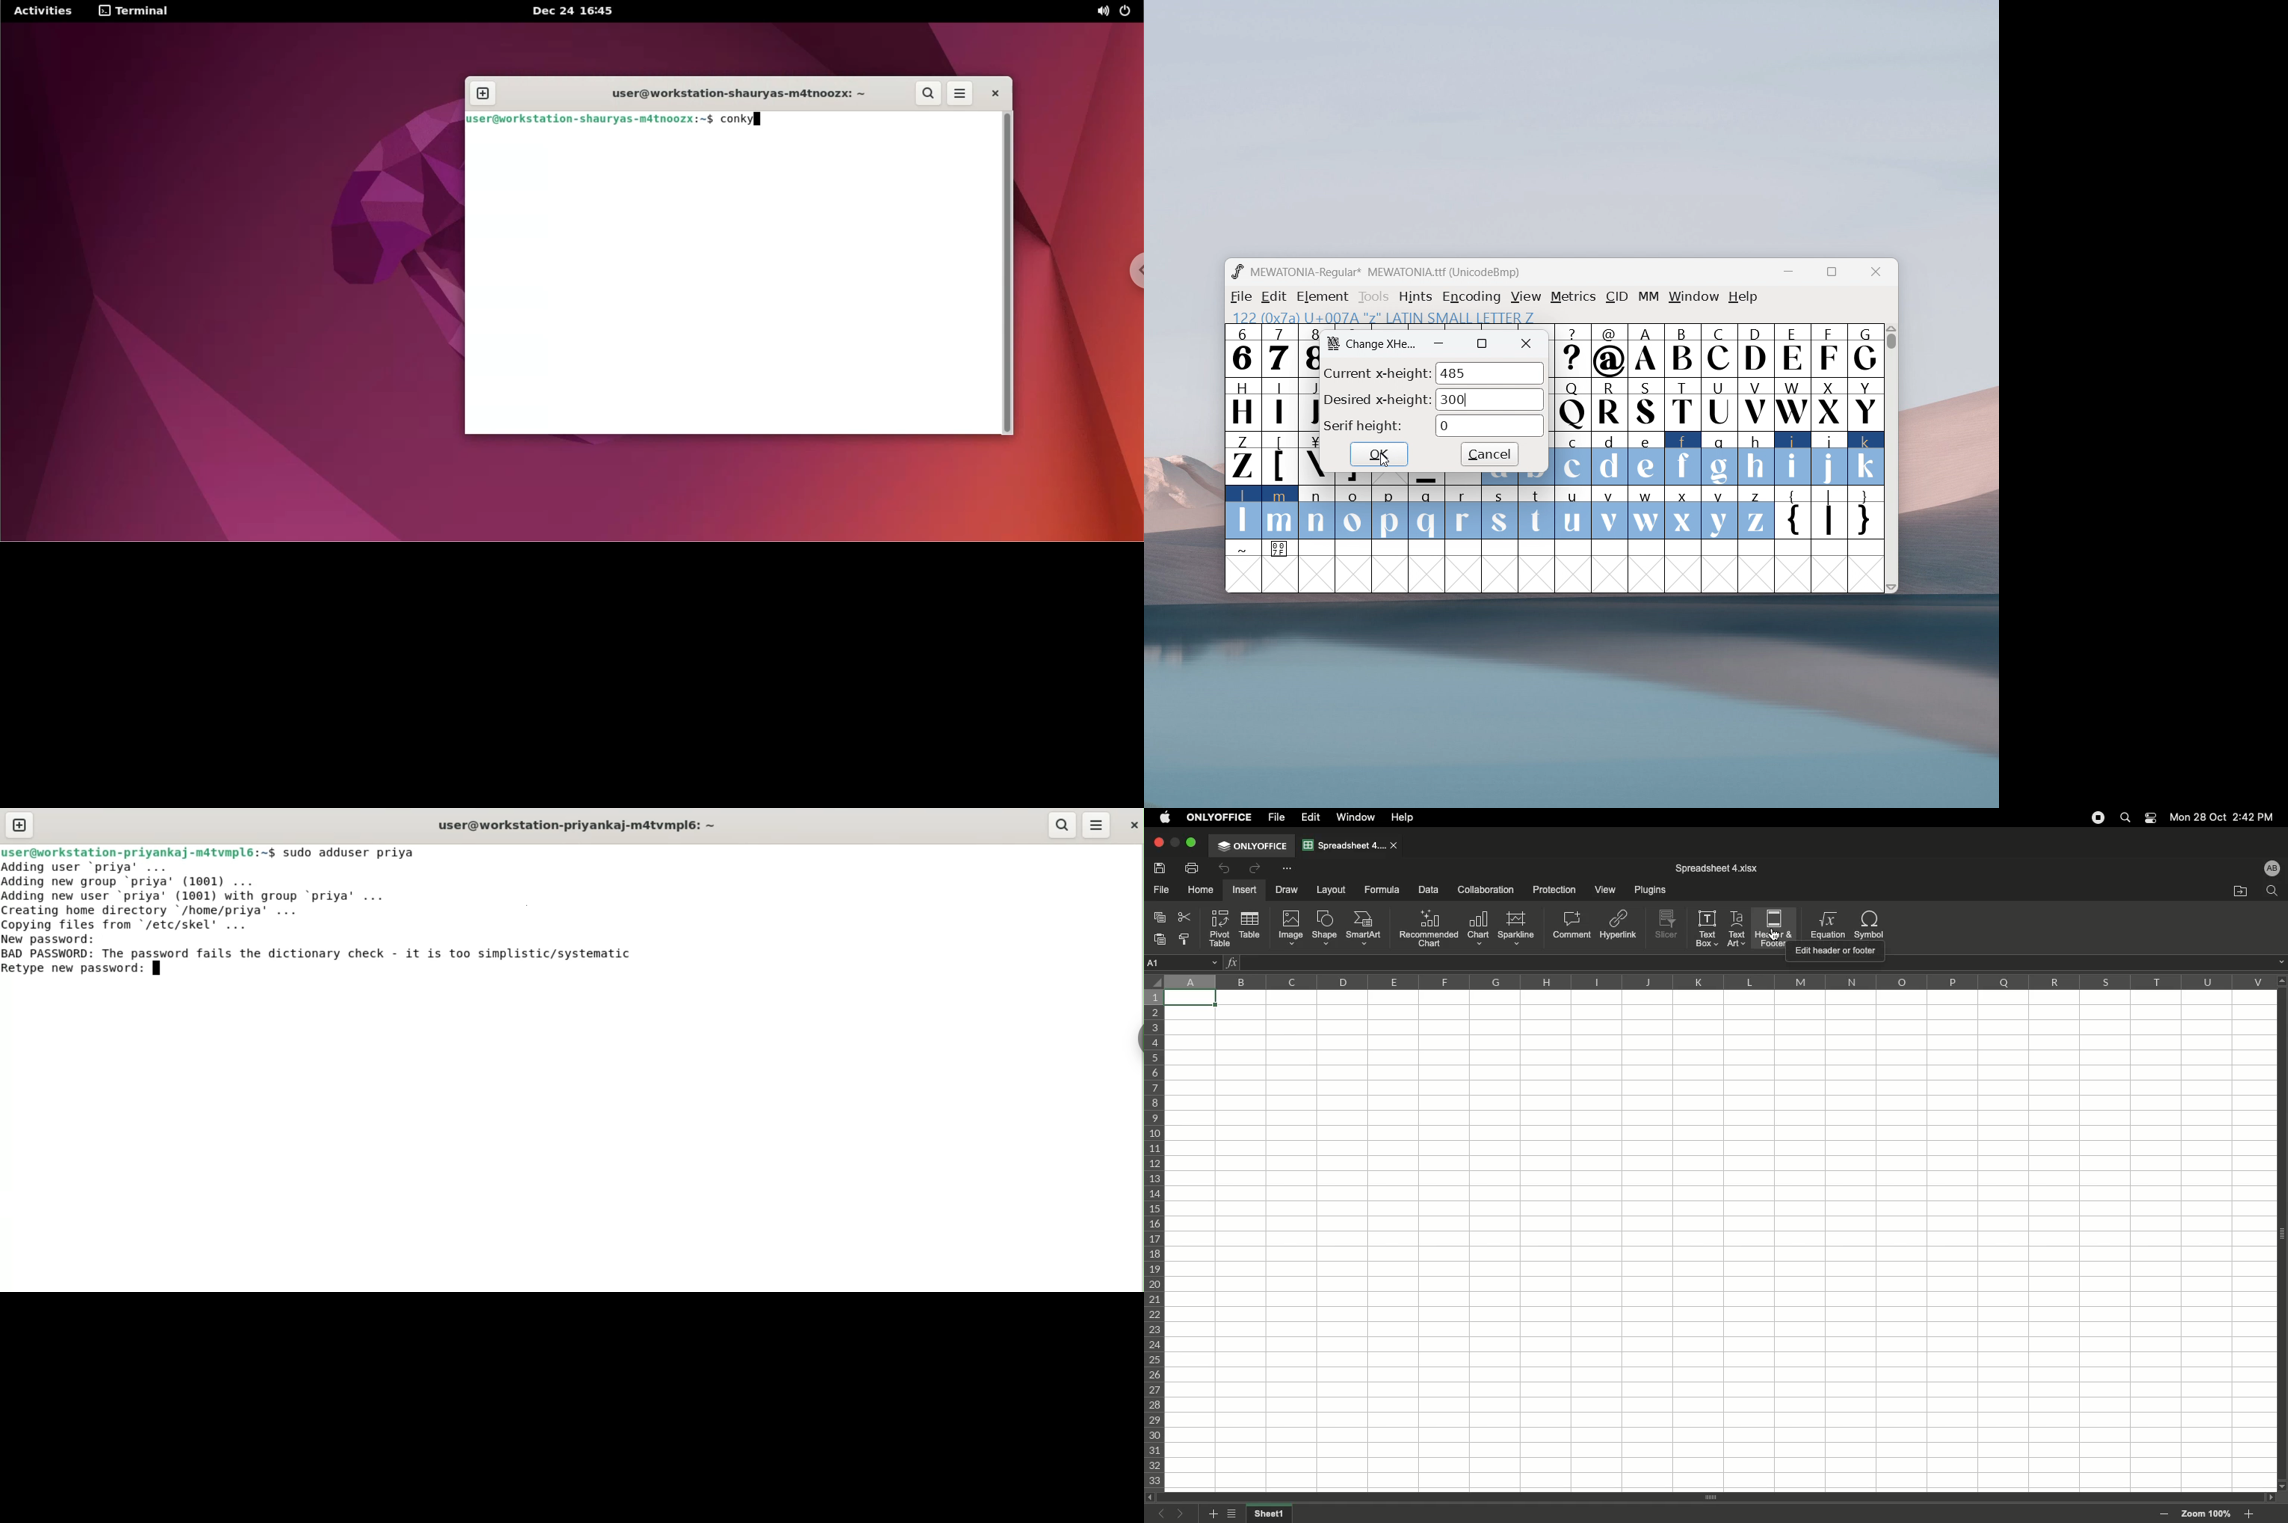 The height and width of the screenshot is (1540, 2296). Describe the element at coordinates (1417, 296) in the screenshot. I see `hints` at that location.